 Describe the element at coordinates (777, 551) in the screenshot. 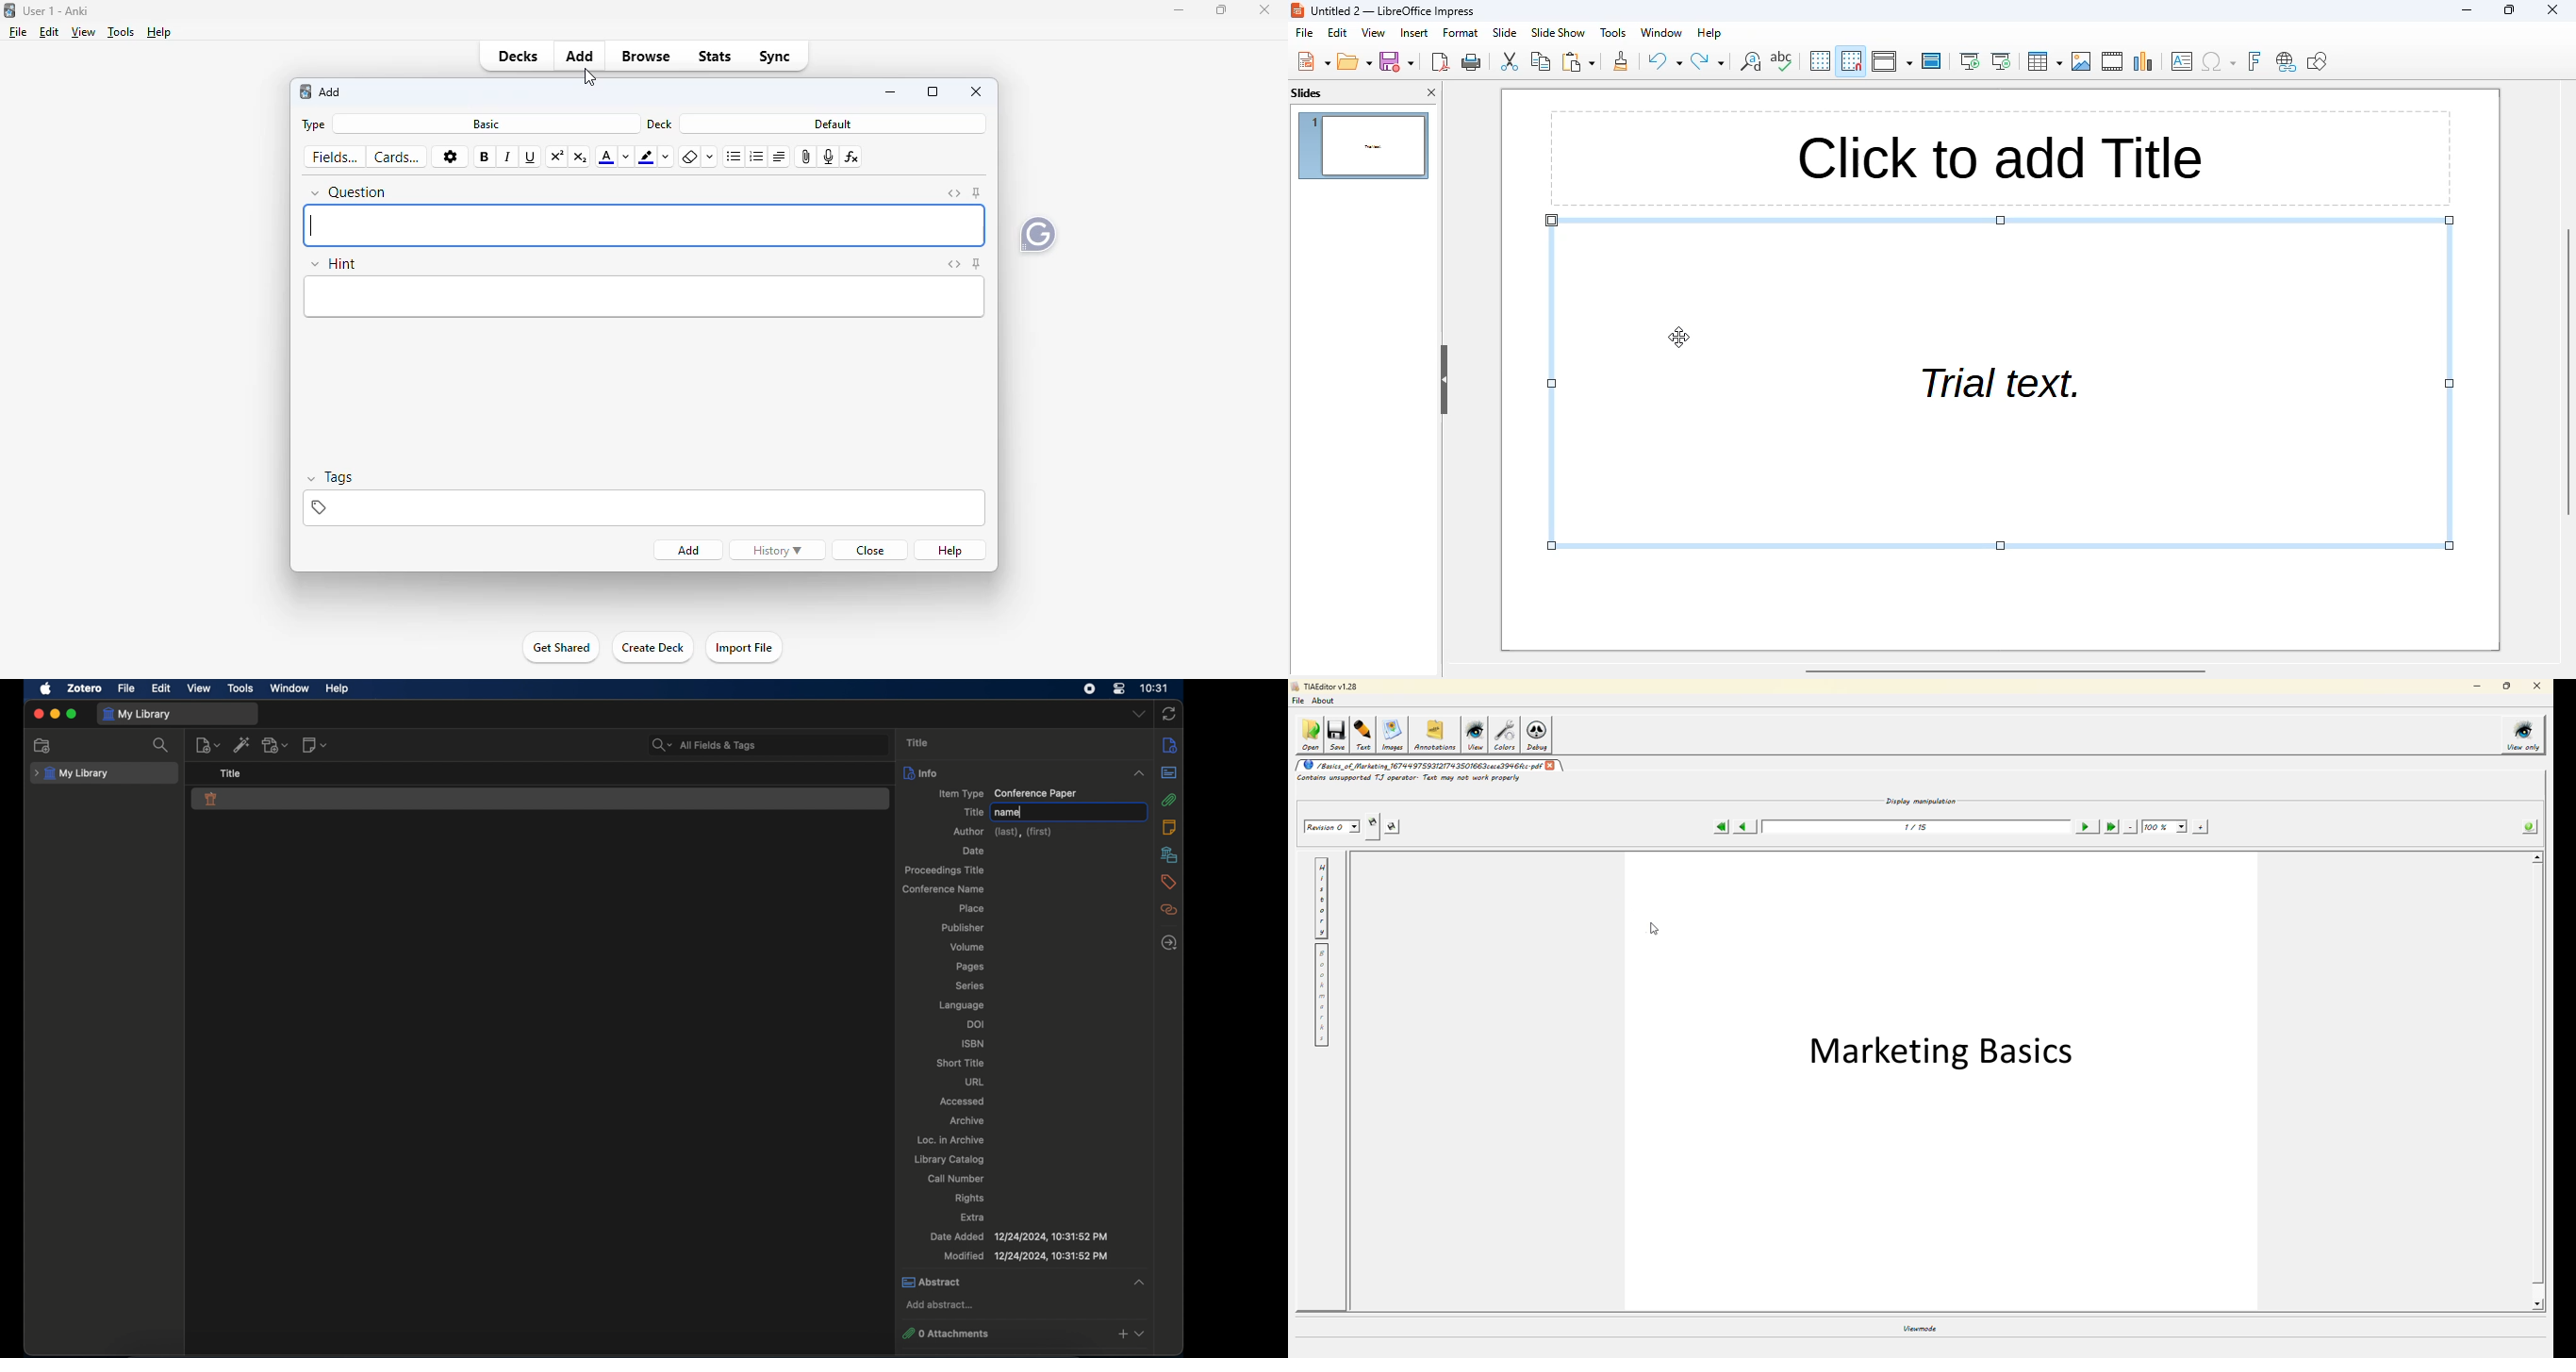

I see `history` at that location.